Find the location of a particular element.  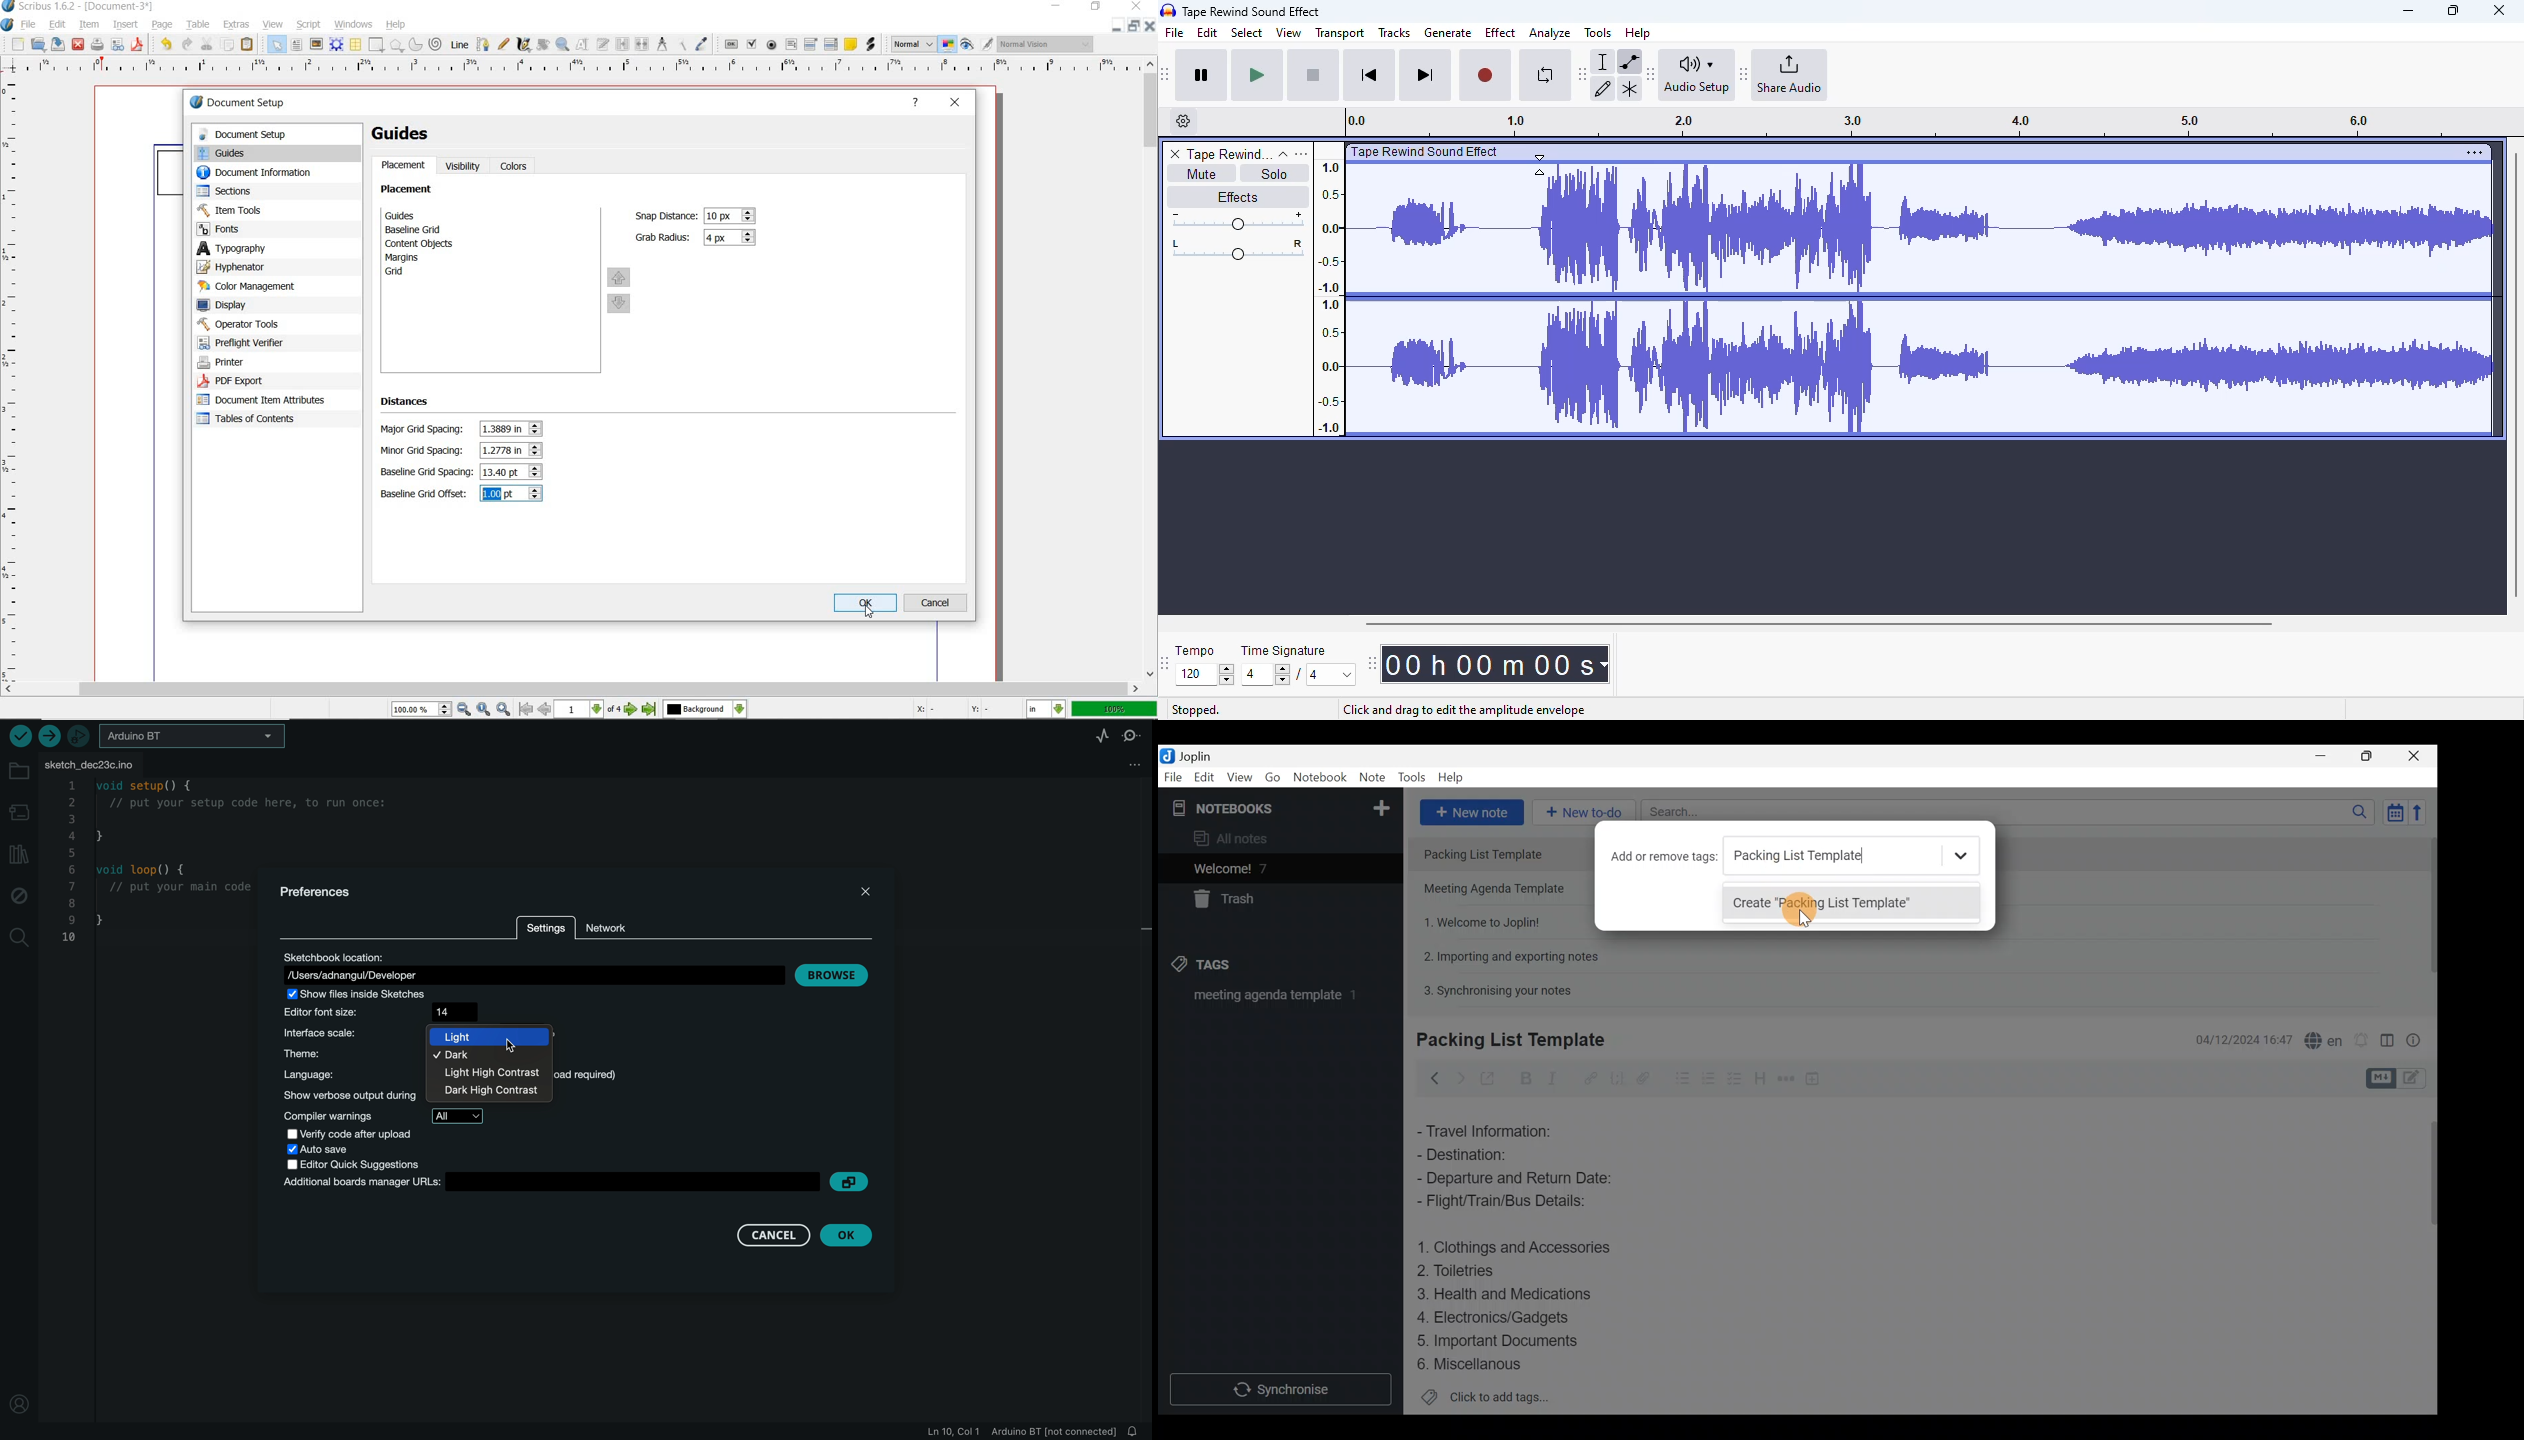

open is located at coordinates (38, 44).